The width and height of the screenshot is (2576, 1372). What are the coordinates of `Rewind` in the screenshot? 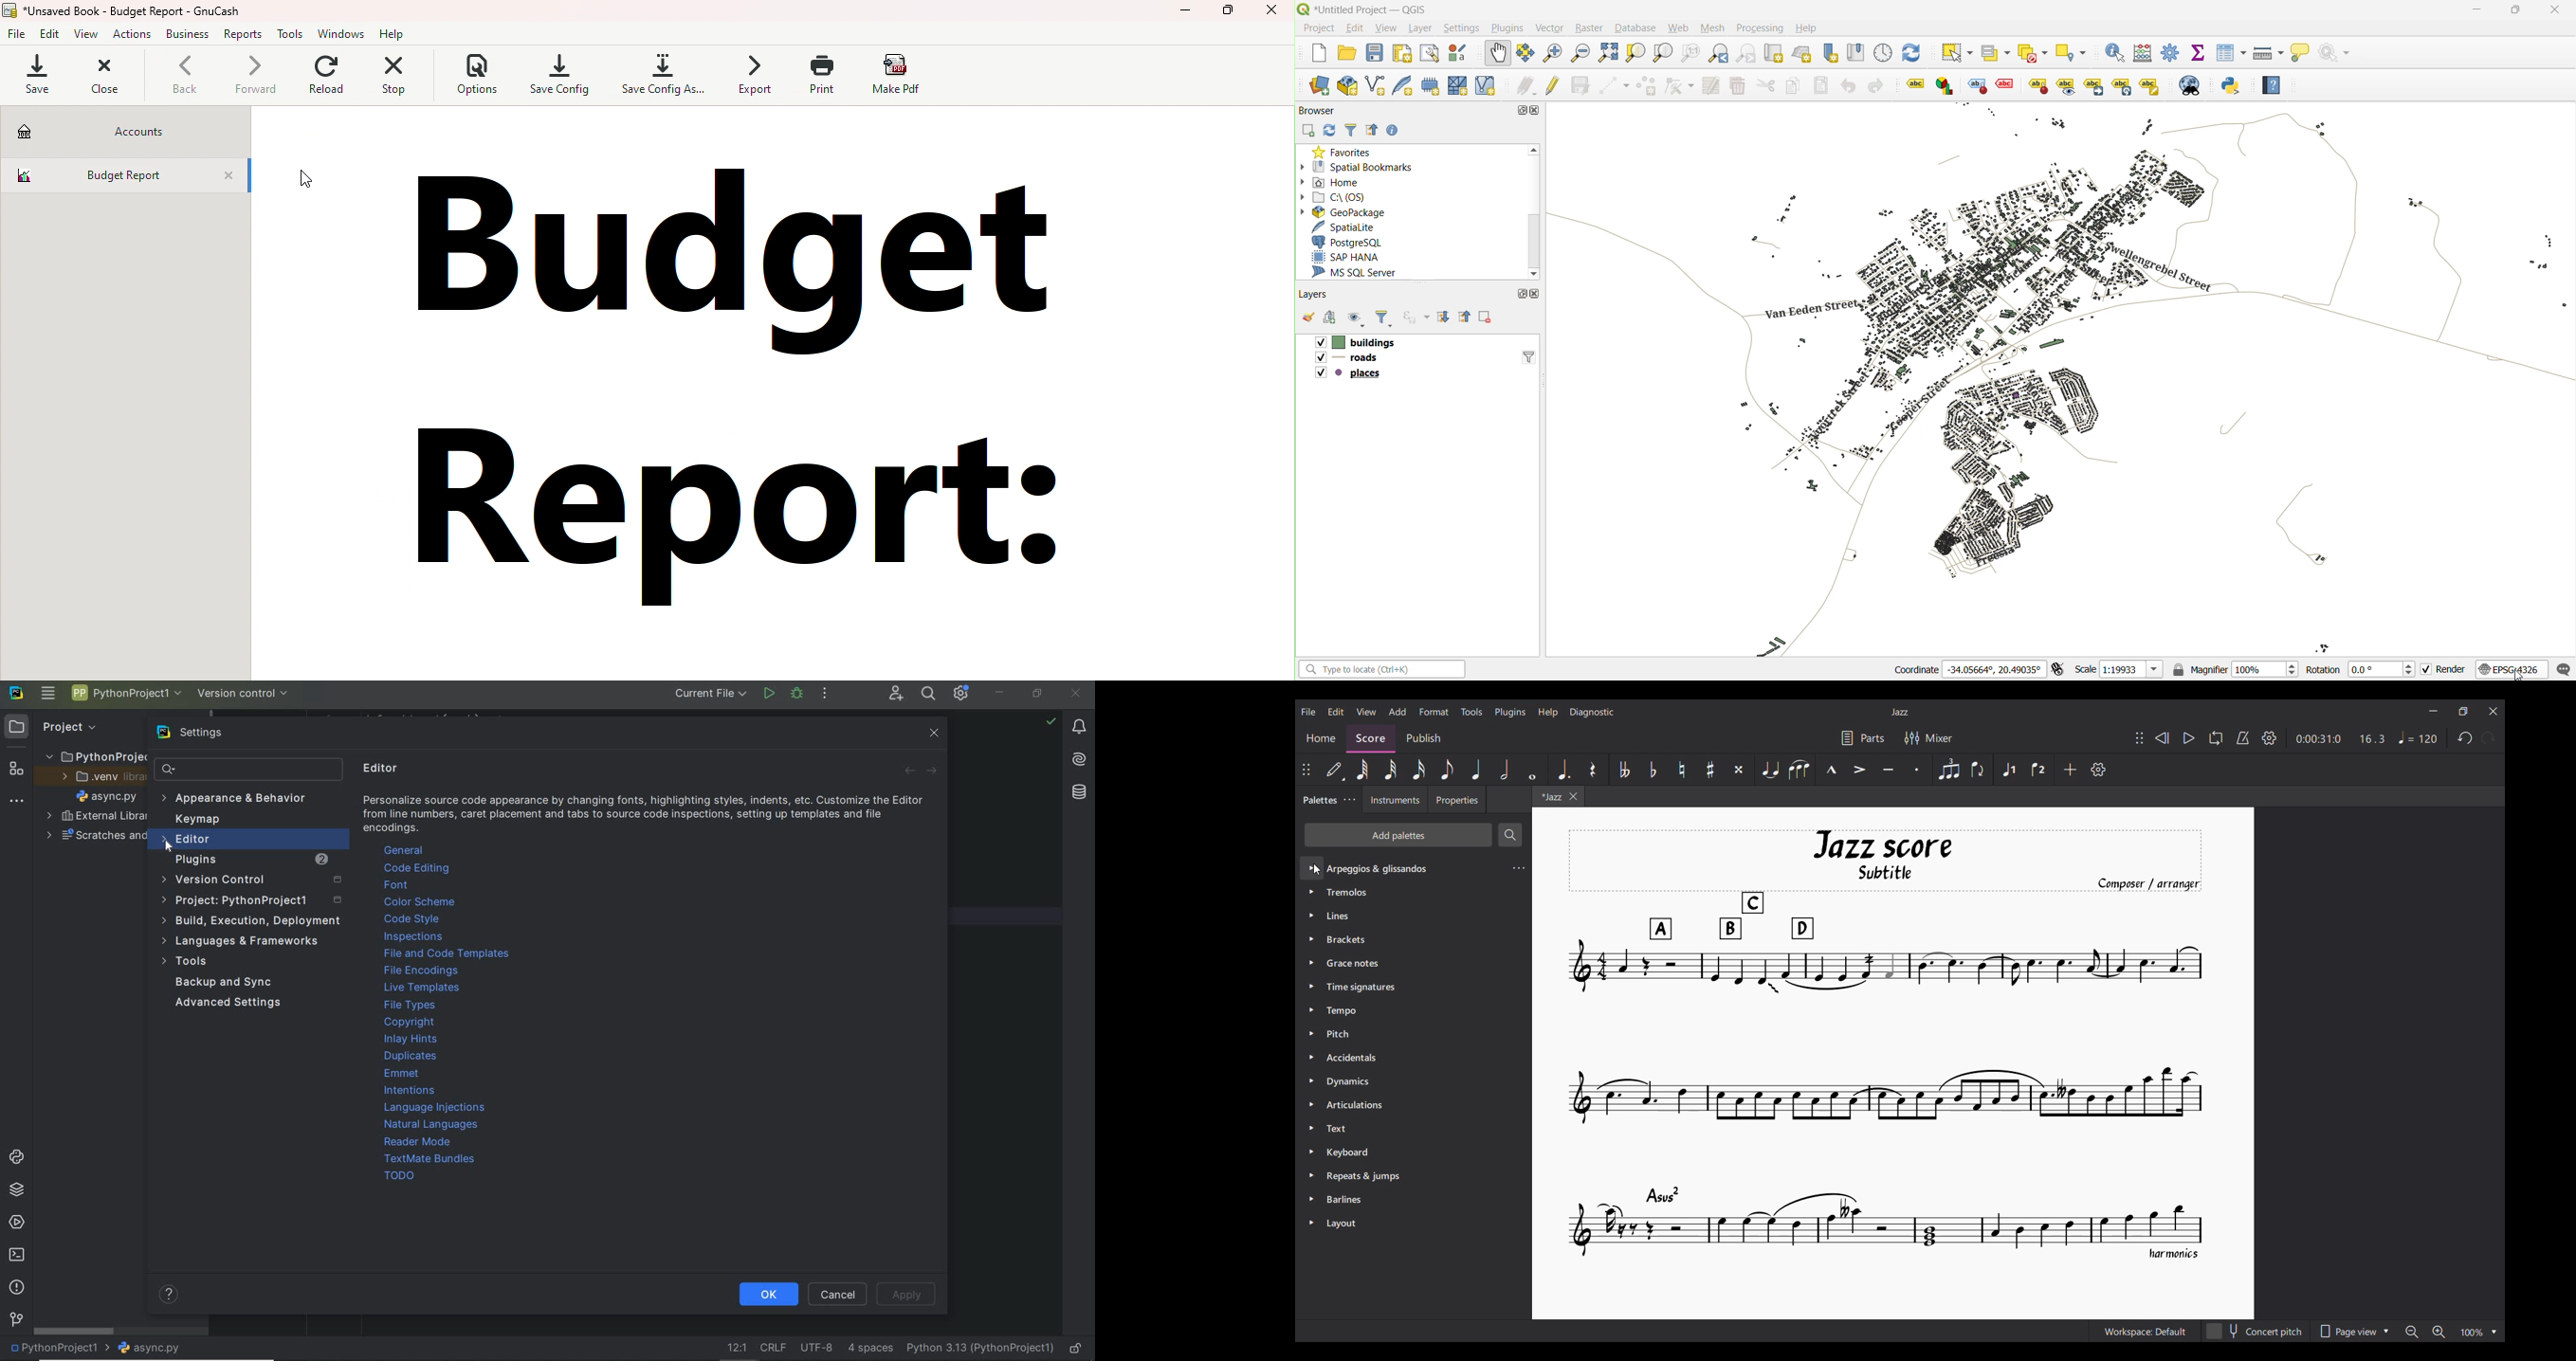 It's located at (2162, 738).